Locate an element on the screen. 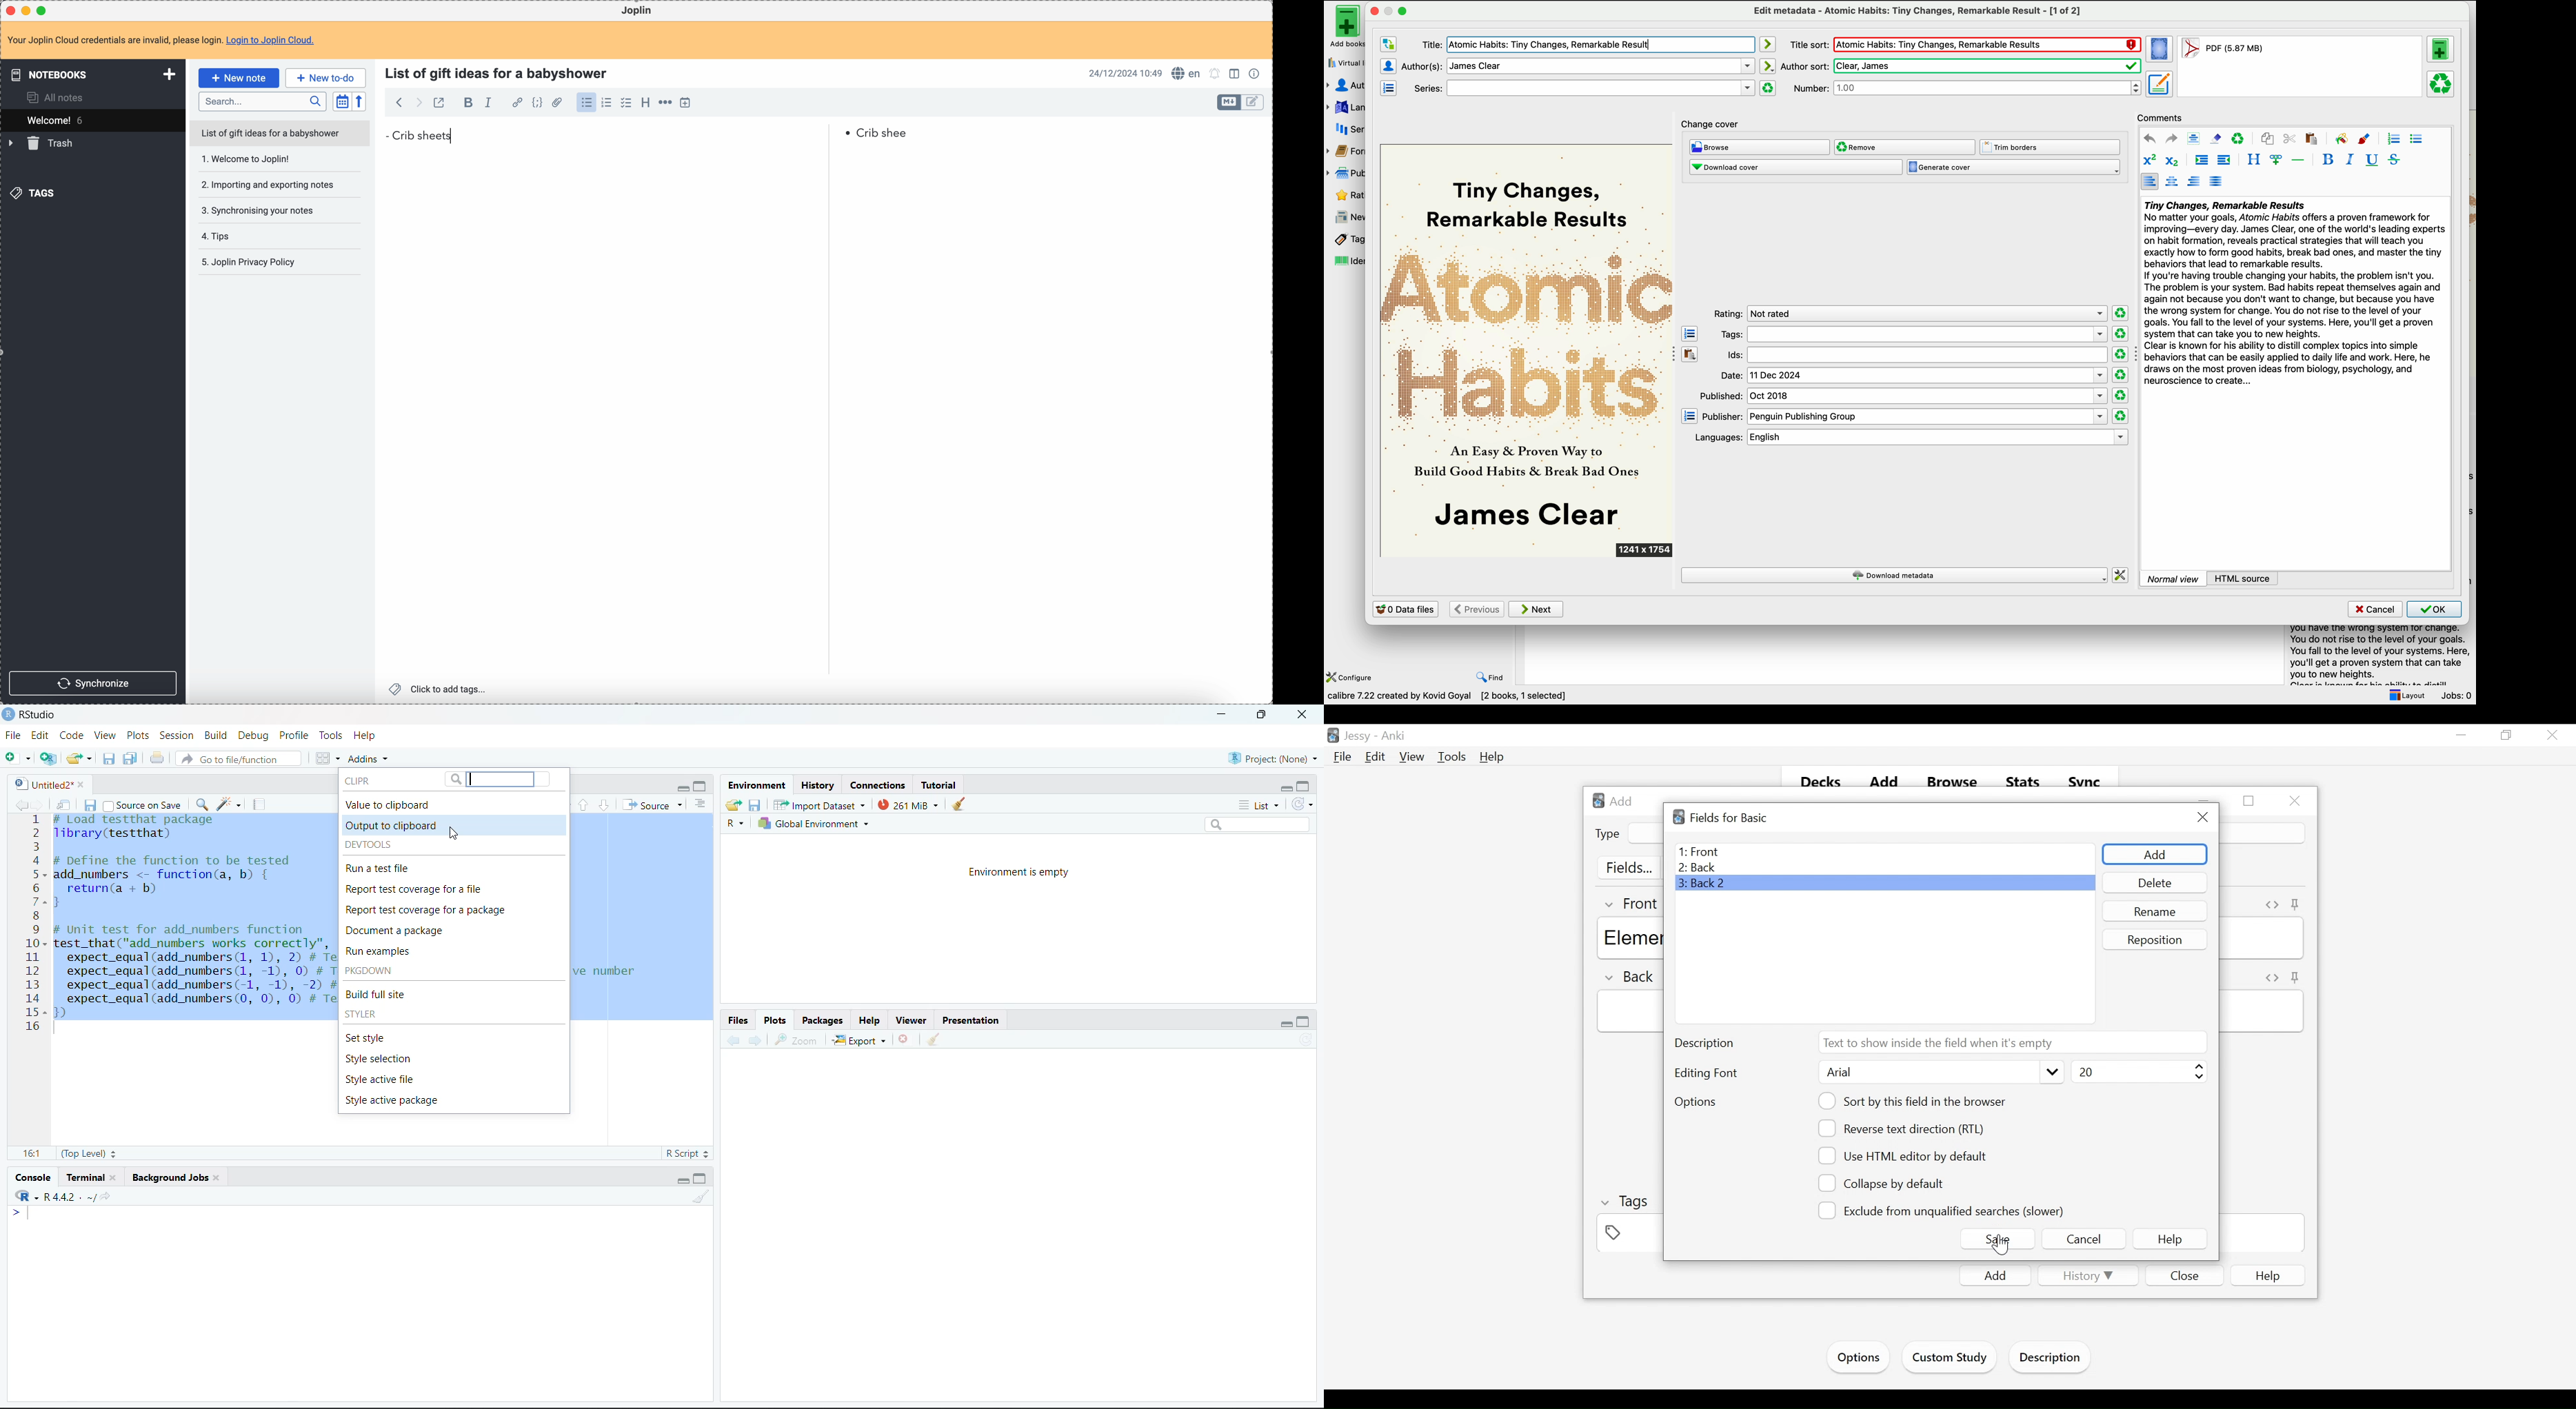  Select Font Size is located at coordinates (2139, 1072).